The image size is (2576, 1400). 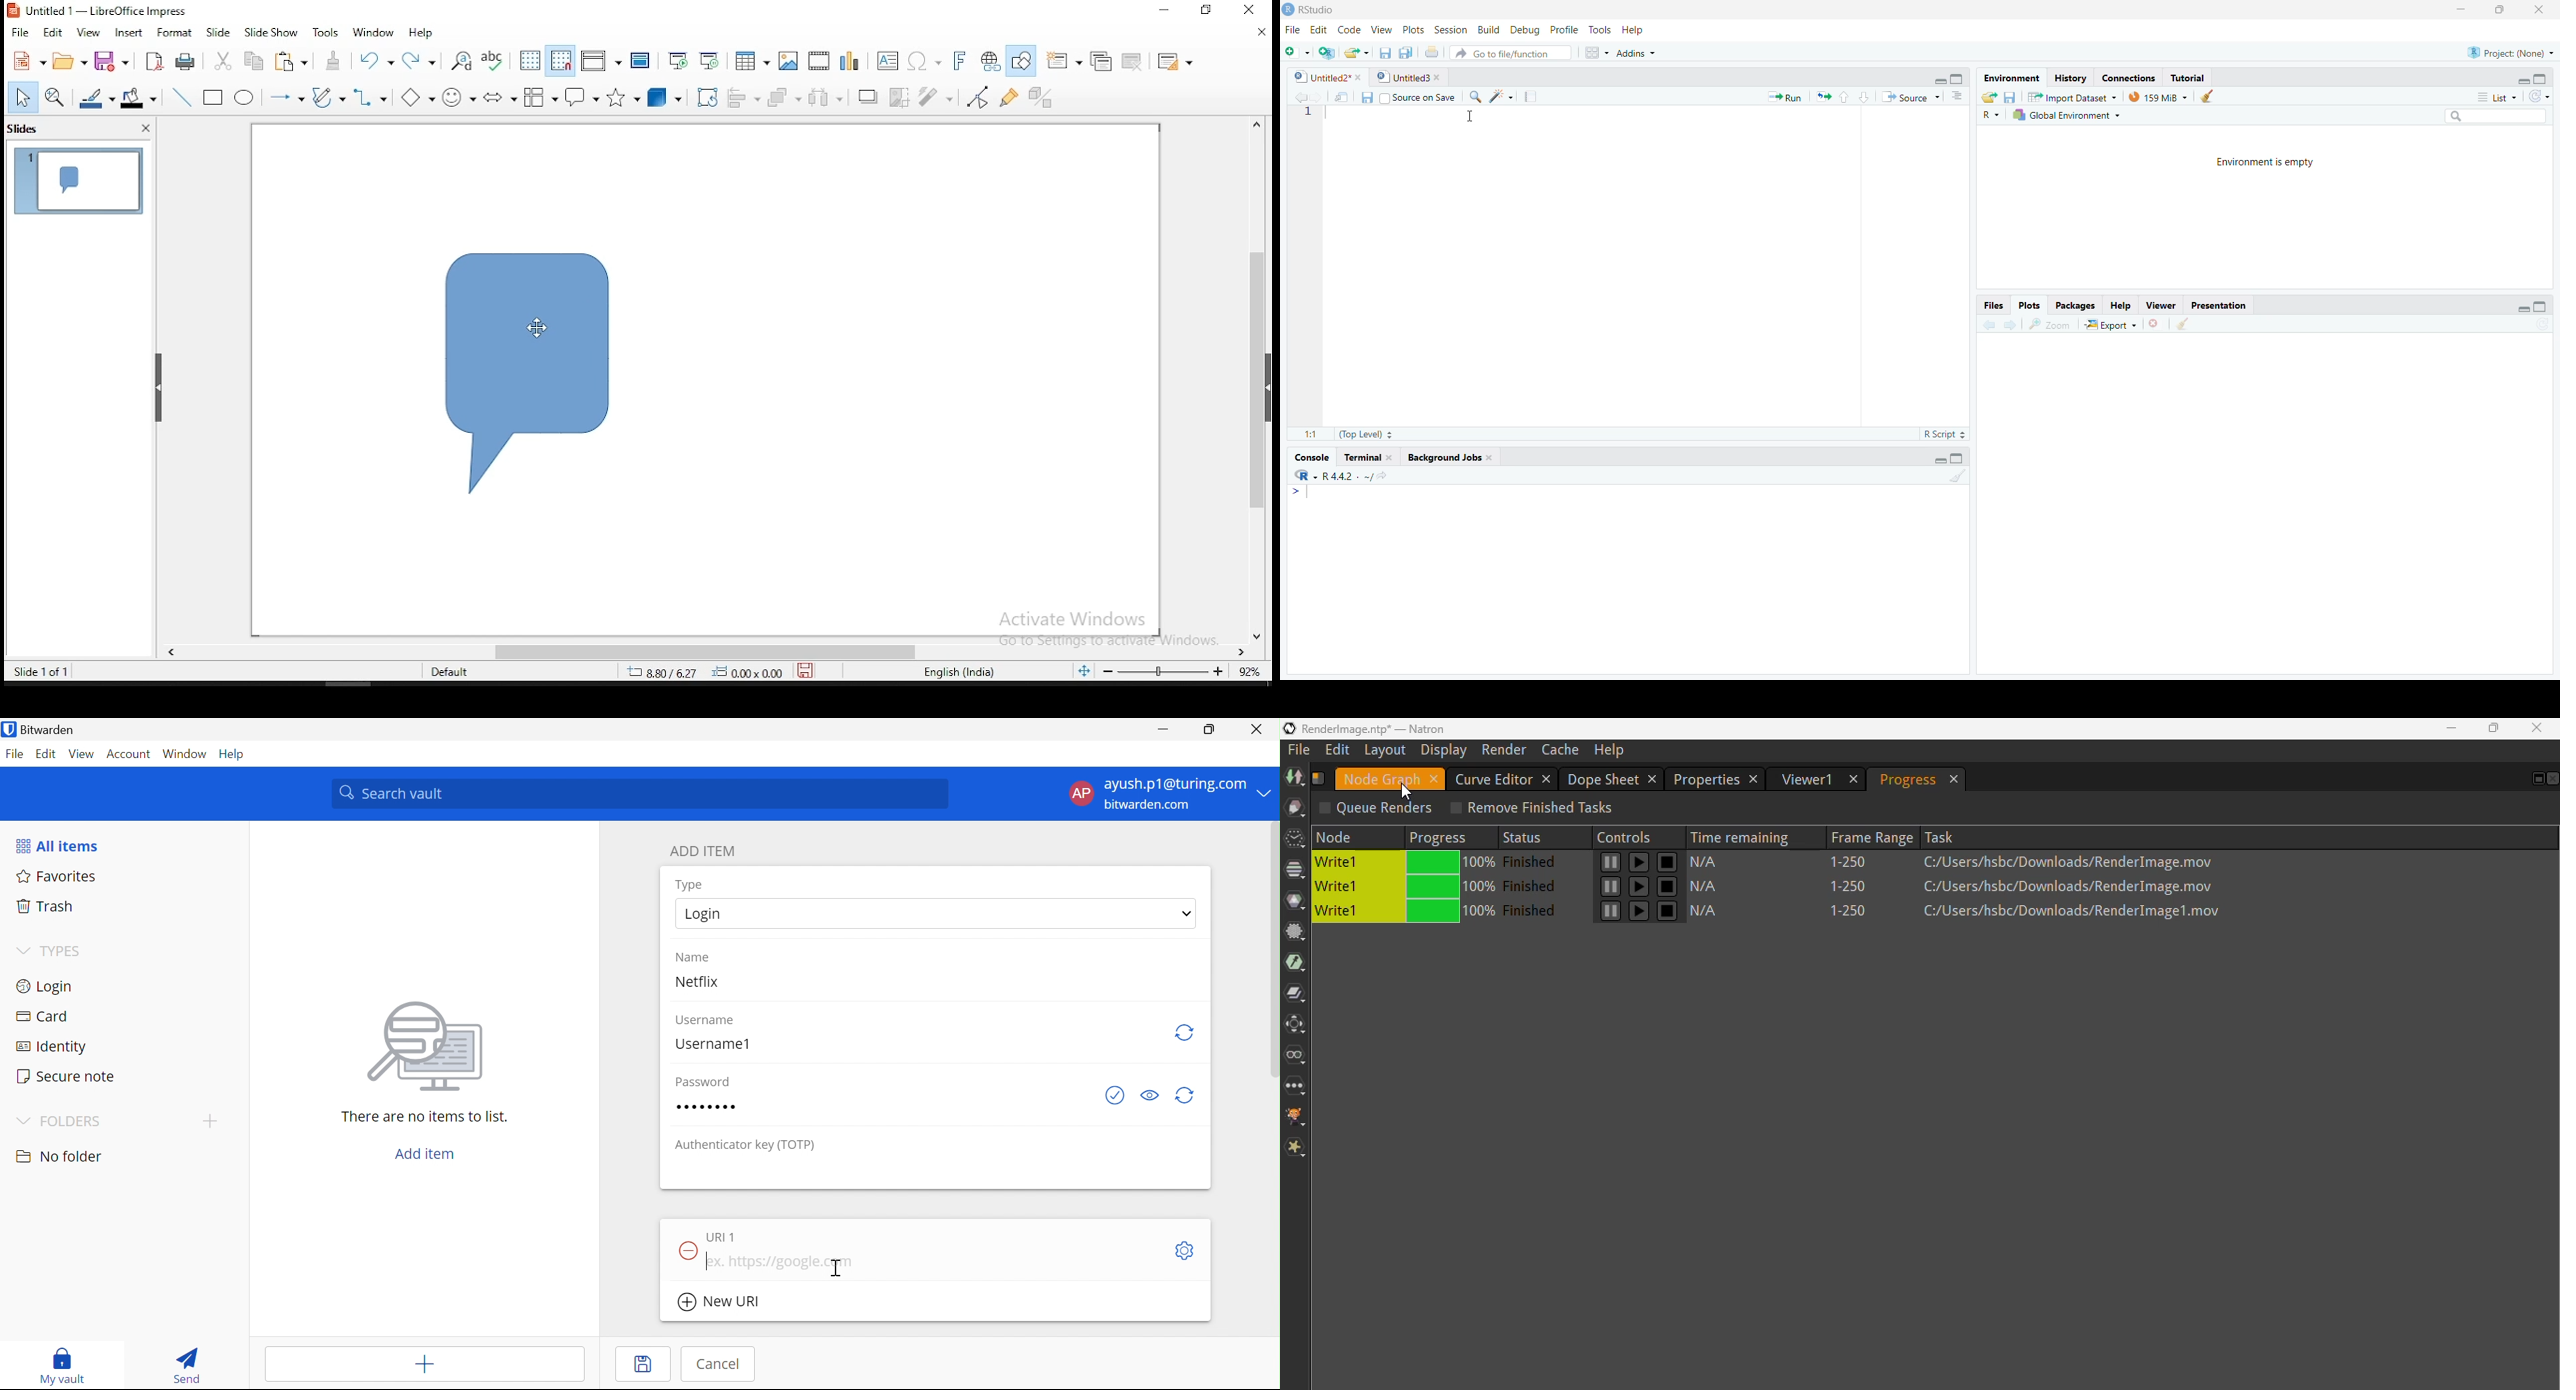 I want to click on Toggle visibility, so click(x=1150, y=1095).